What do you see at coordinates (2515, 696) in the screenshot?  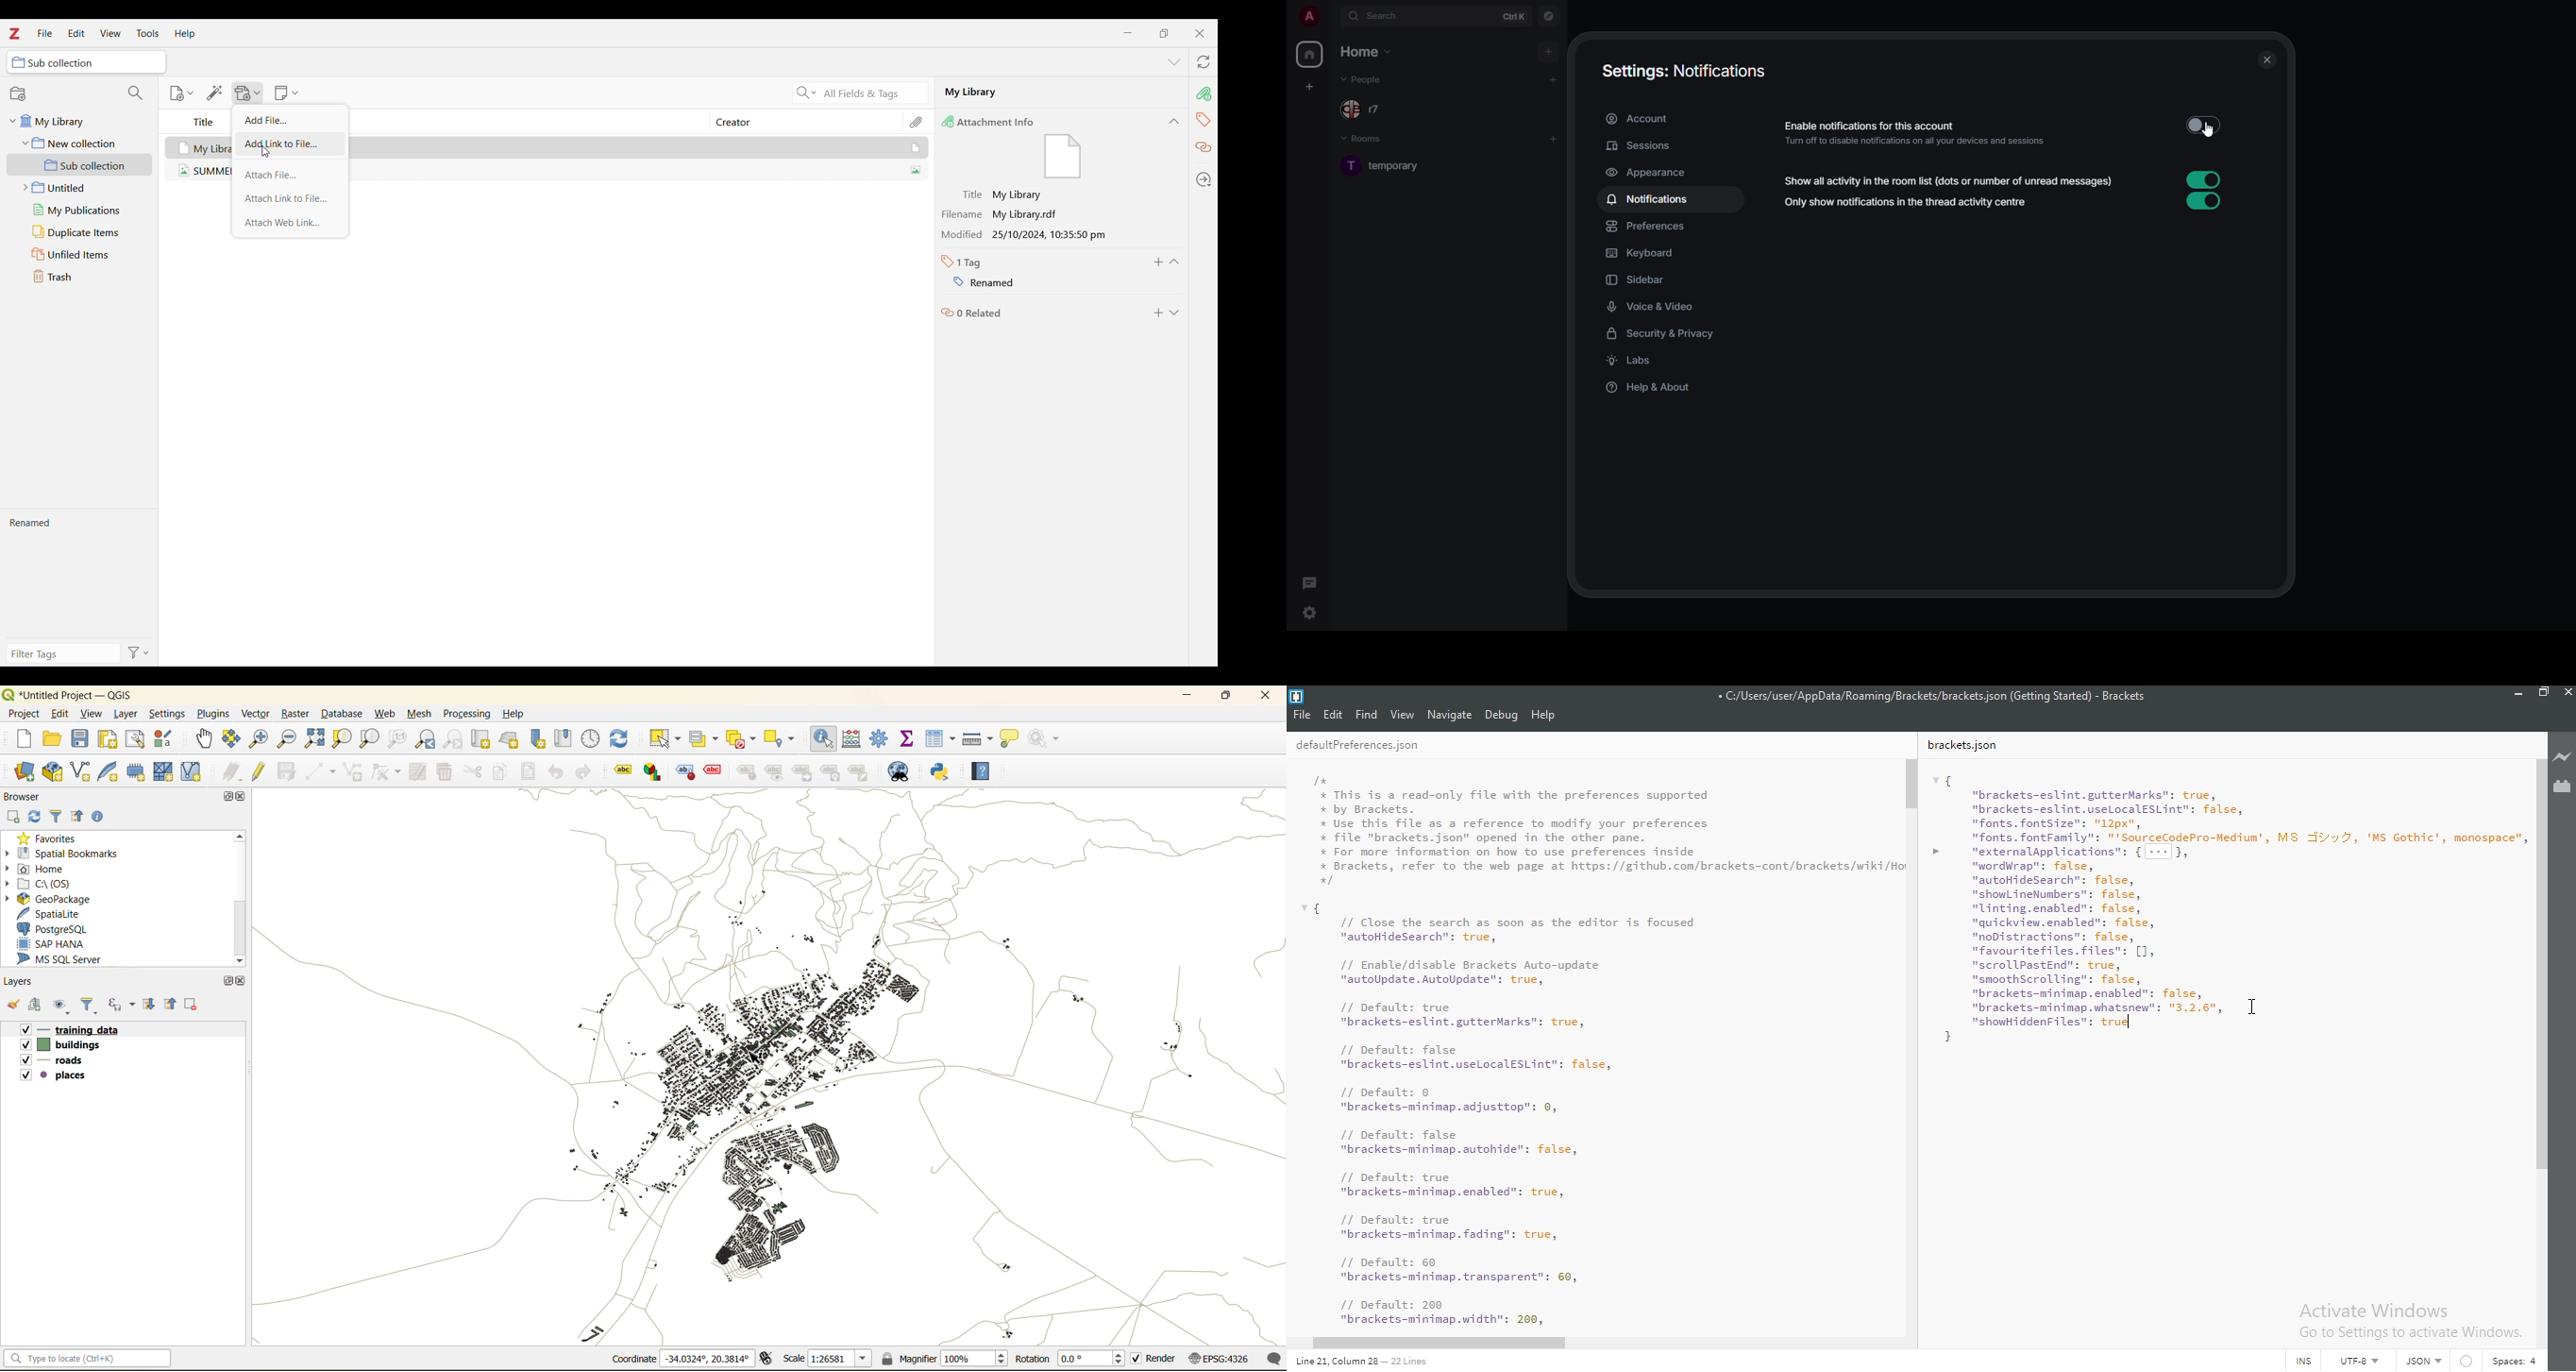 I see `minimise` at bounding box center [2515, 696].